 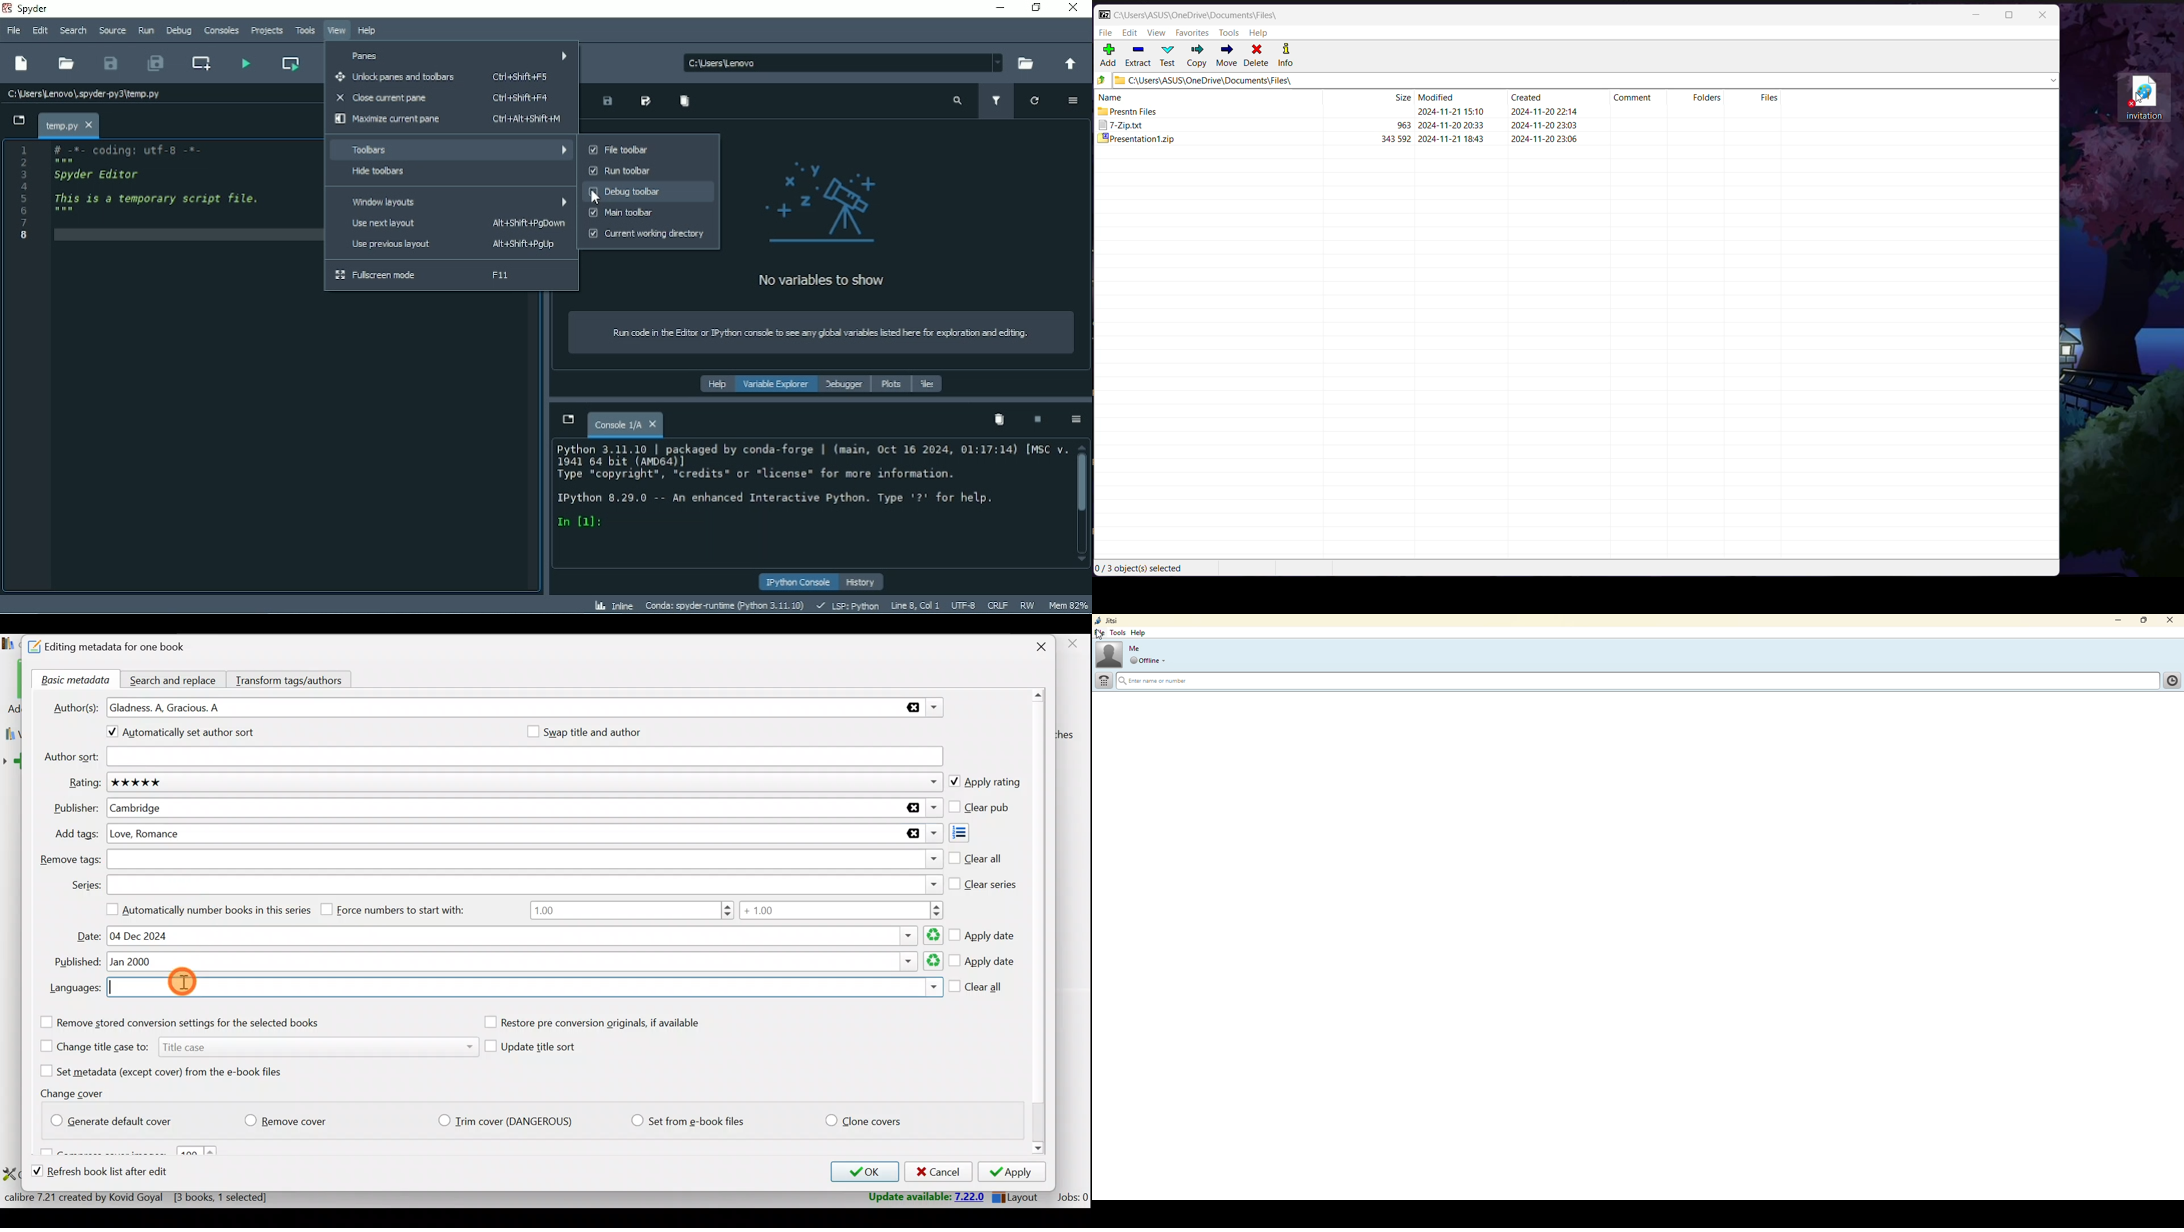 What do you see at coordinates (1131, 32) in the screenshot?
I see `Edit` at bounding box center [1131, 32].